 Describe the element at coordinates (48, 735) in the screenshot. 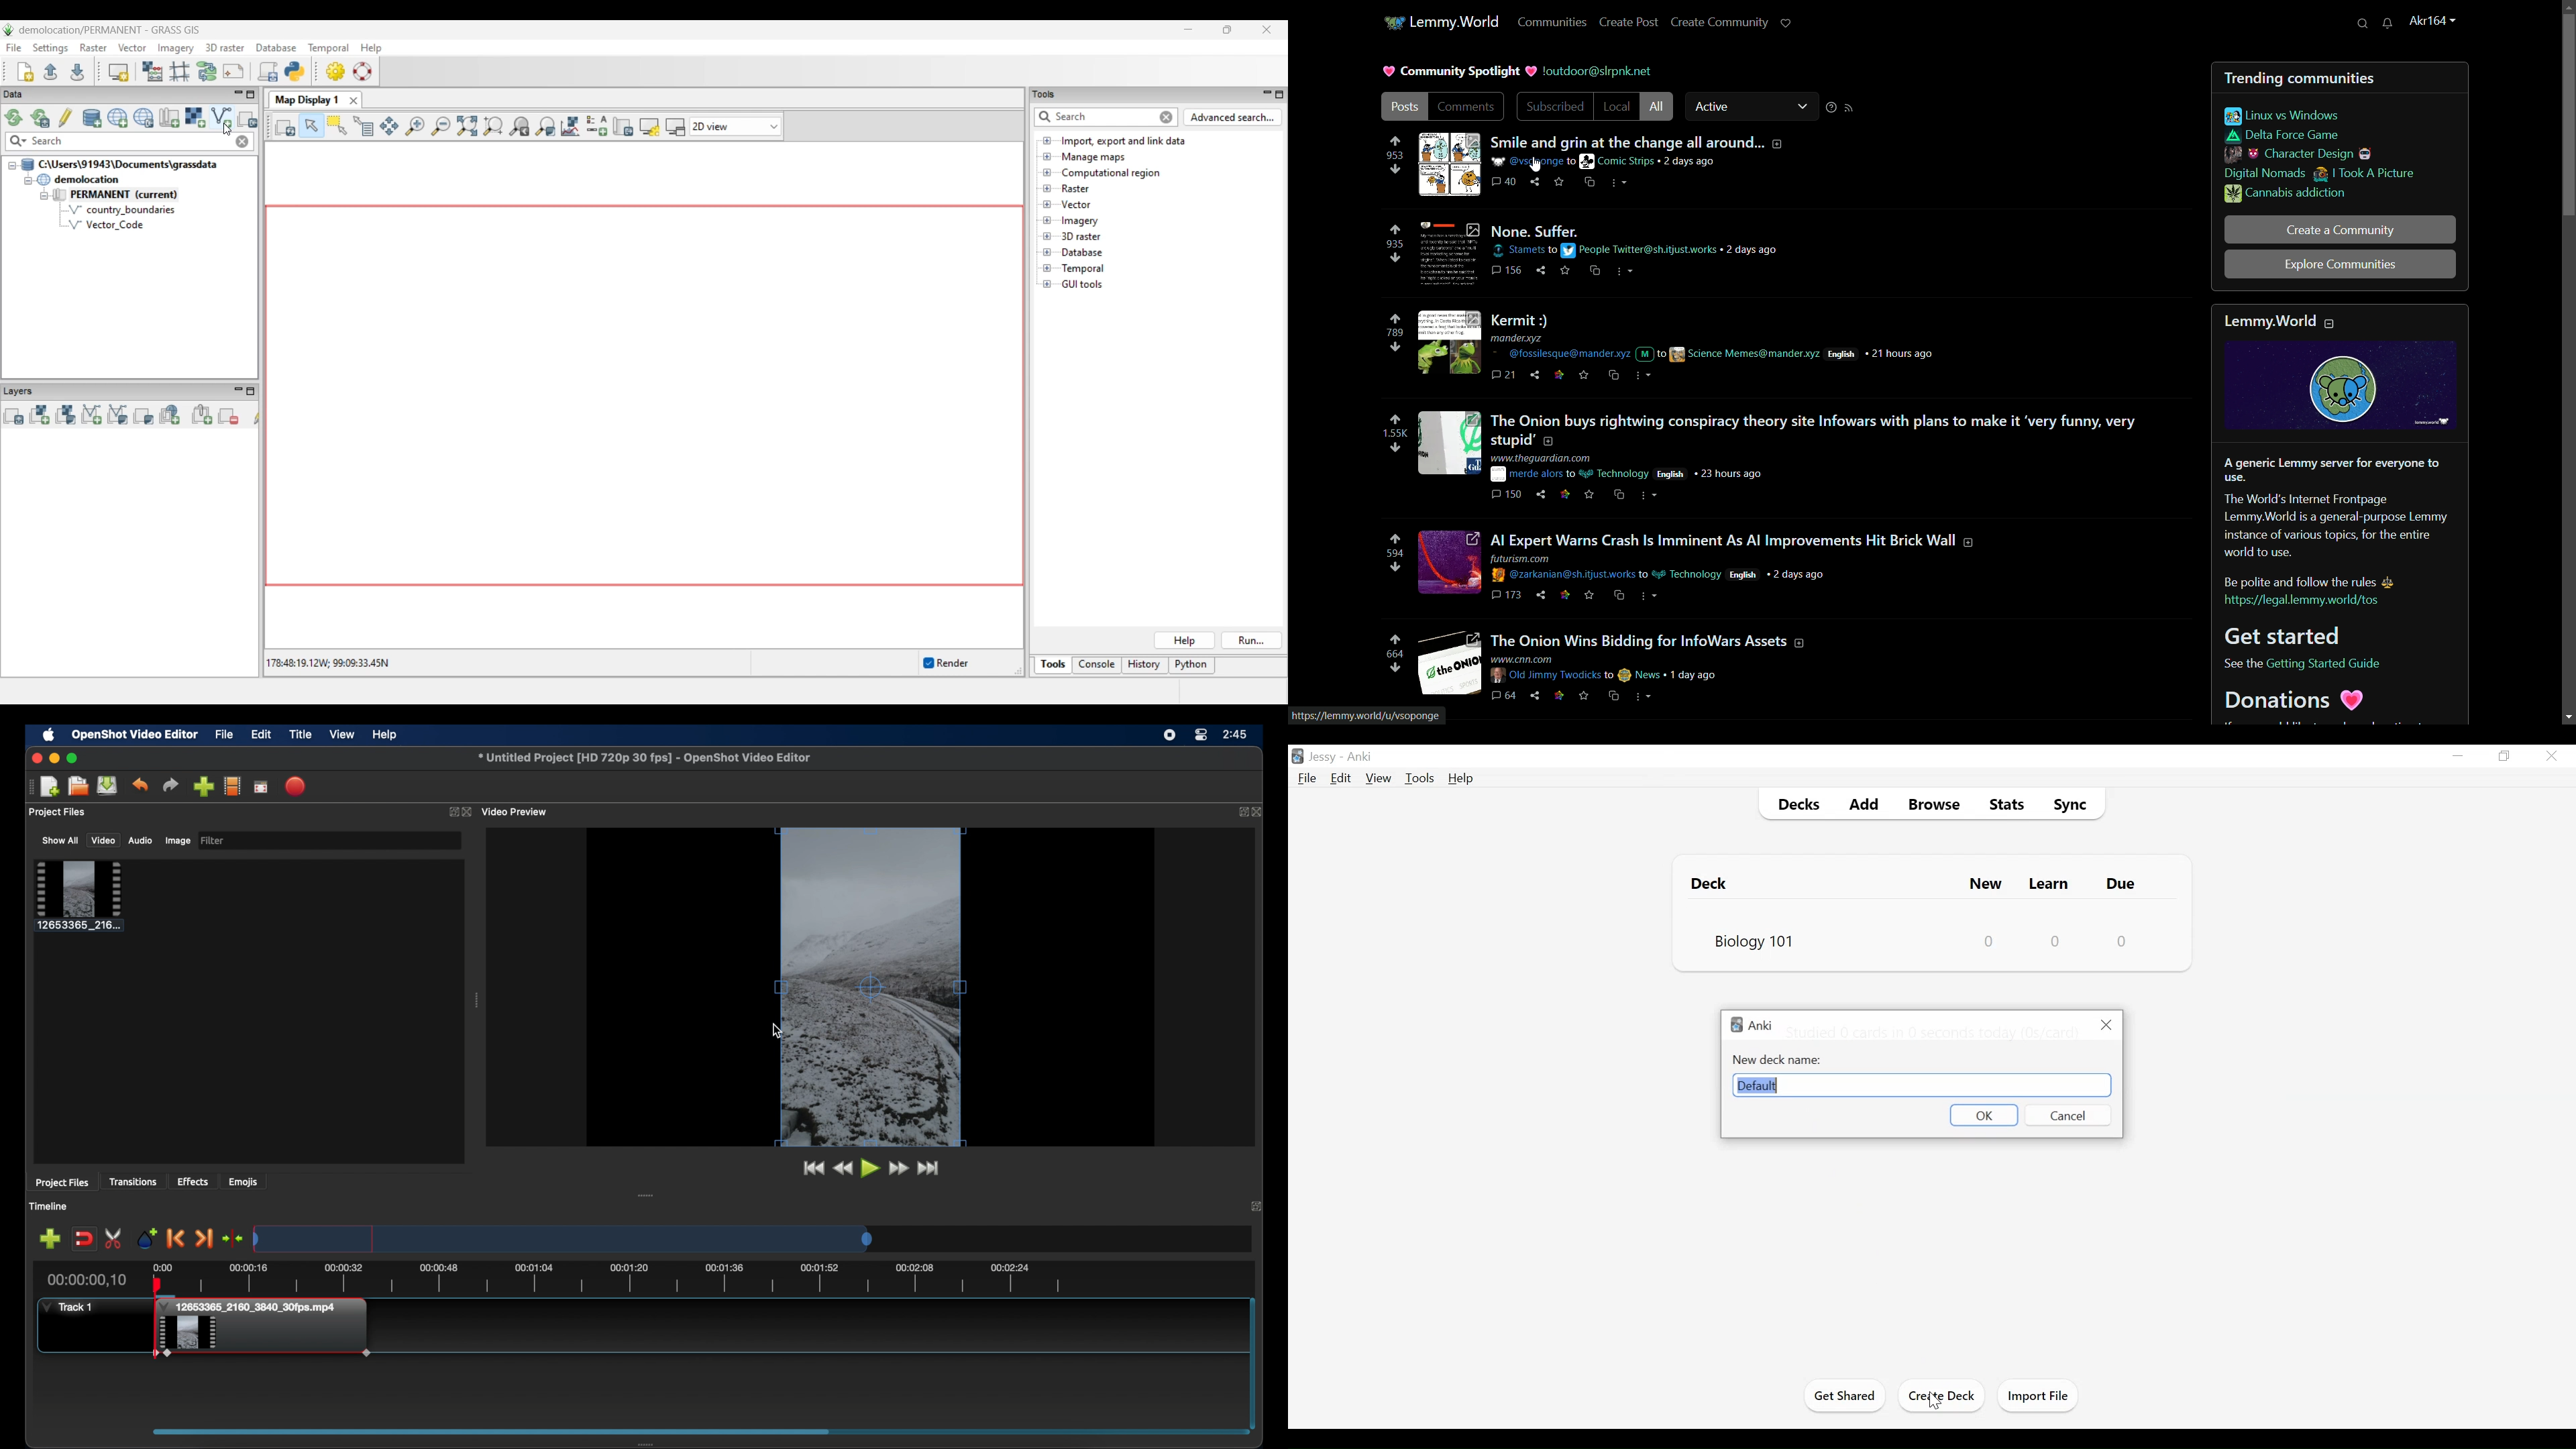

I see `apple icon` at that location.